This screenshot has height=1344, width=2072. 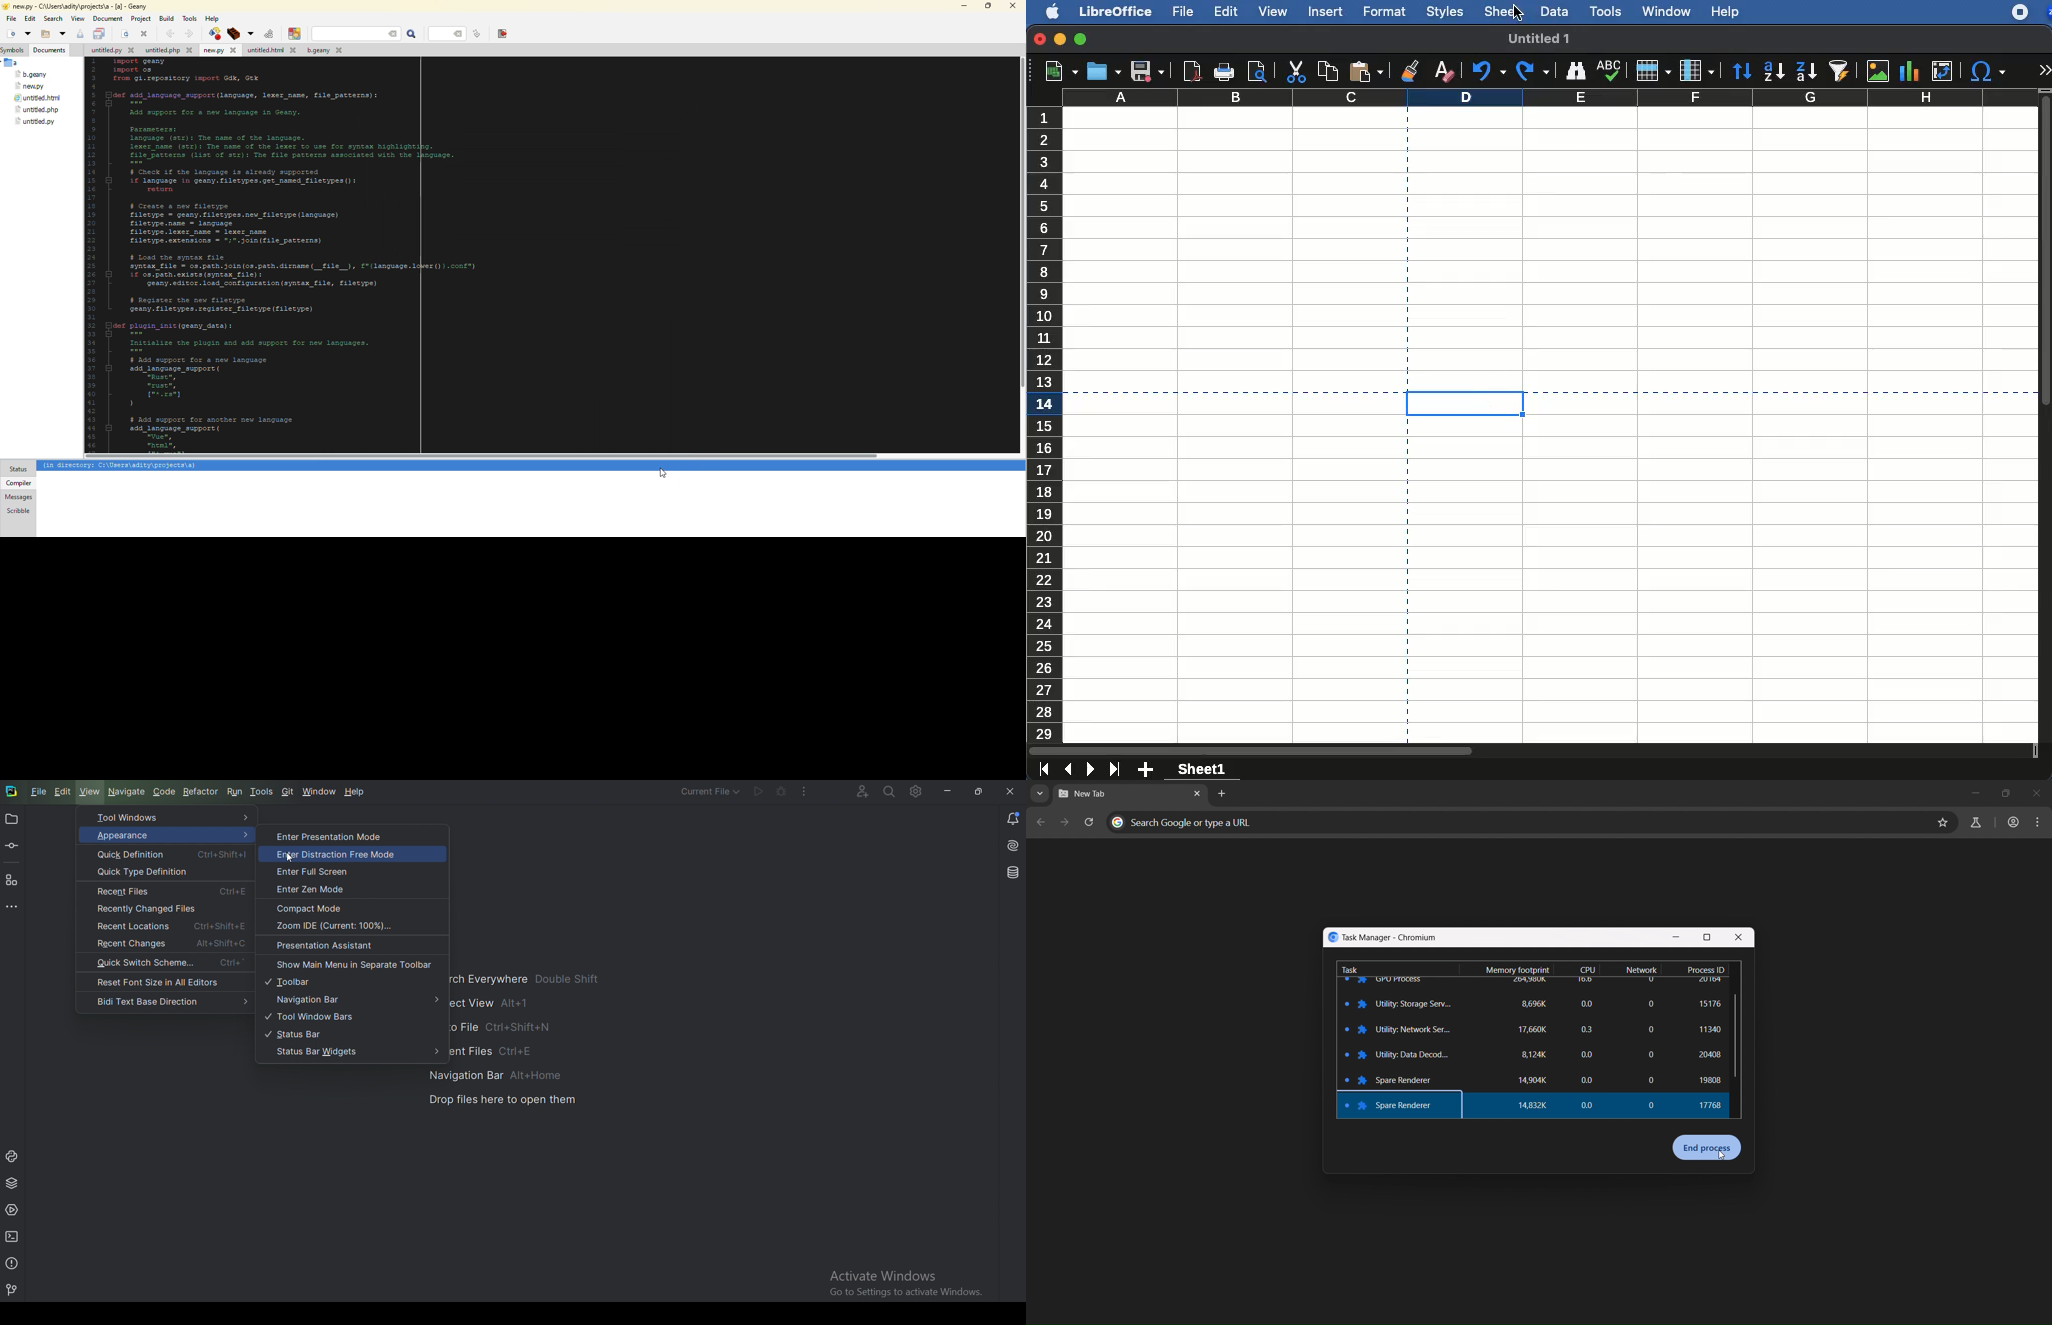 I want to click on sort, so click(x=1743, y=70).